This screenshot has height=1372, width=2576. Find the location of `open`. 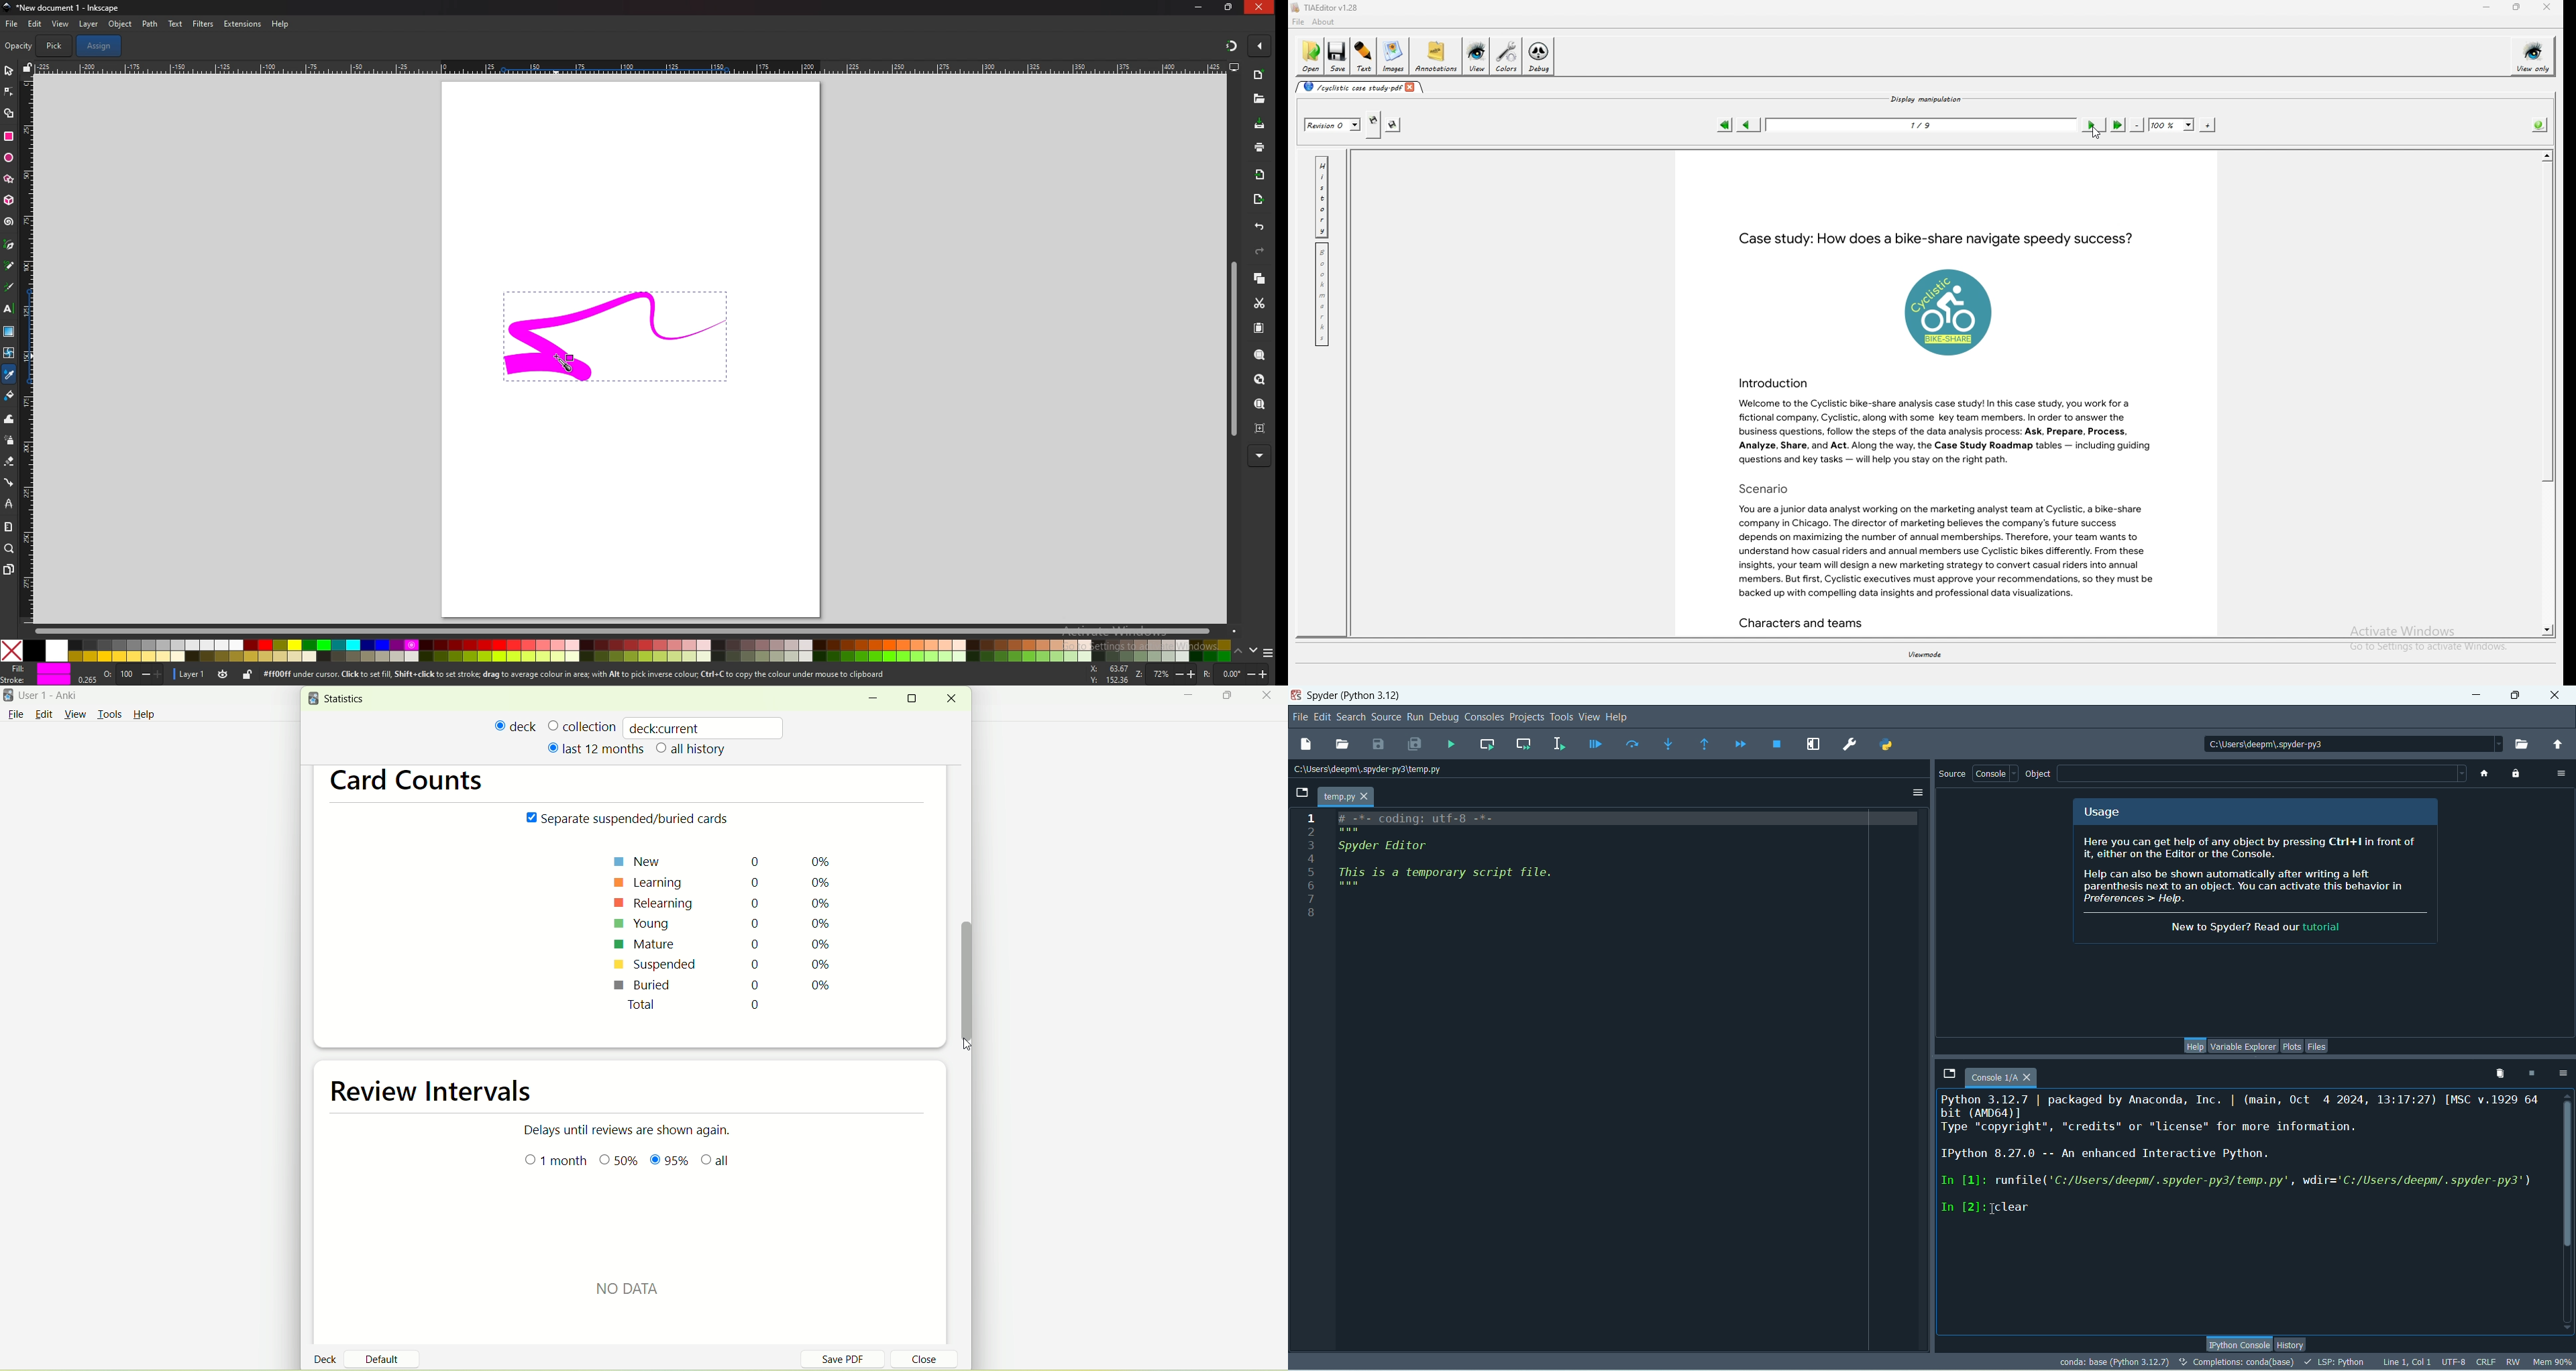

open is located at coordinates (1342, 745).